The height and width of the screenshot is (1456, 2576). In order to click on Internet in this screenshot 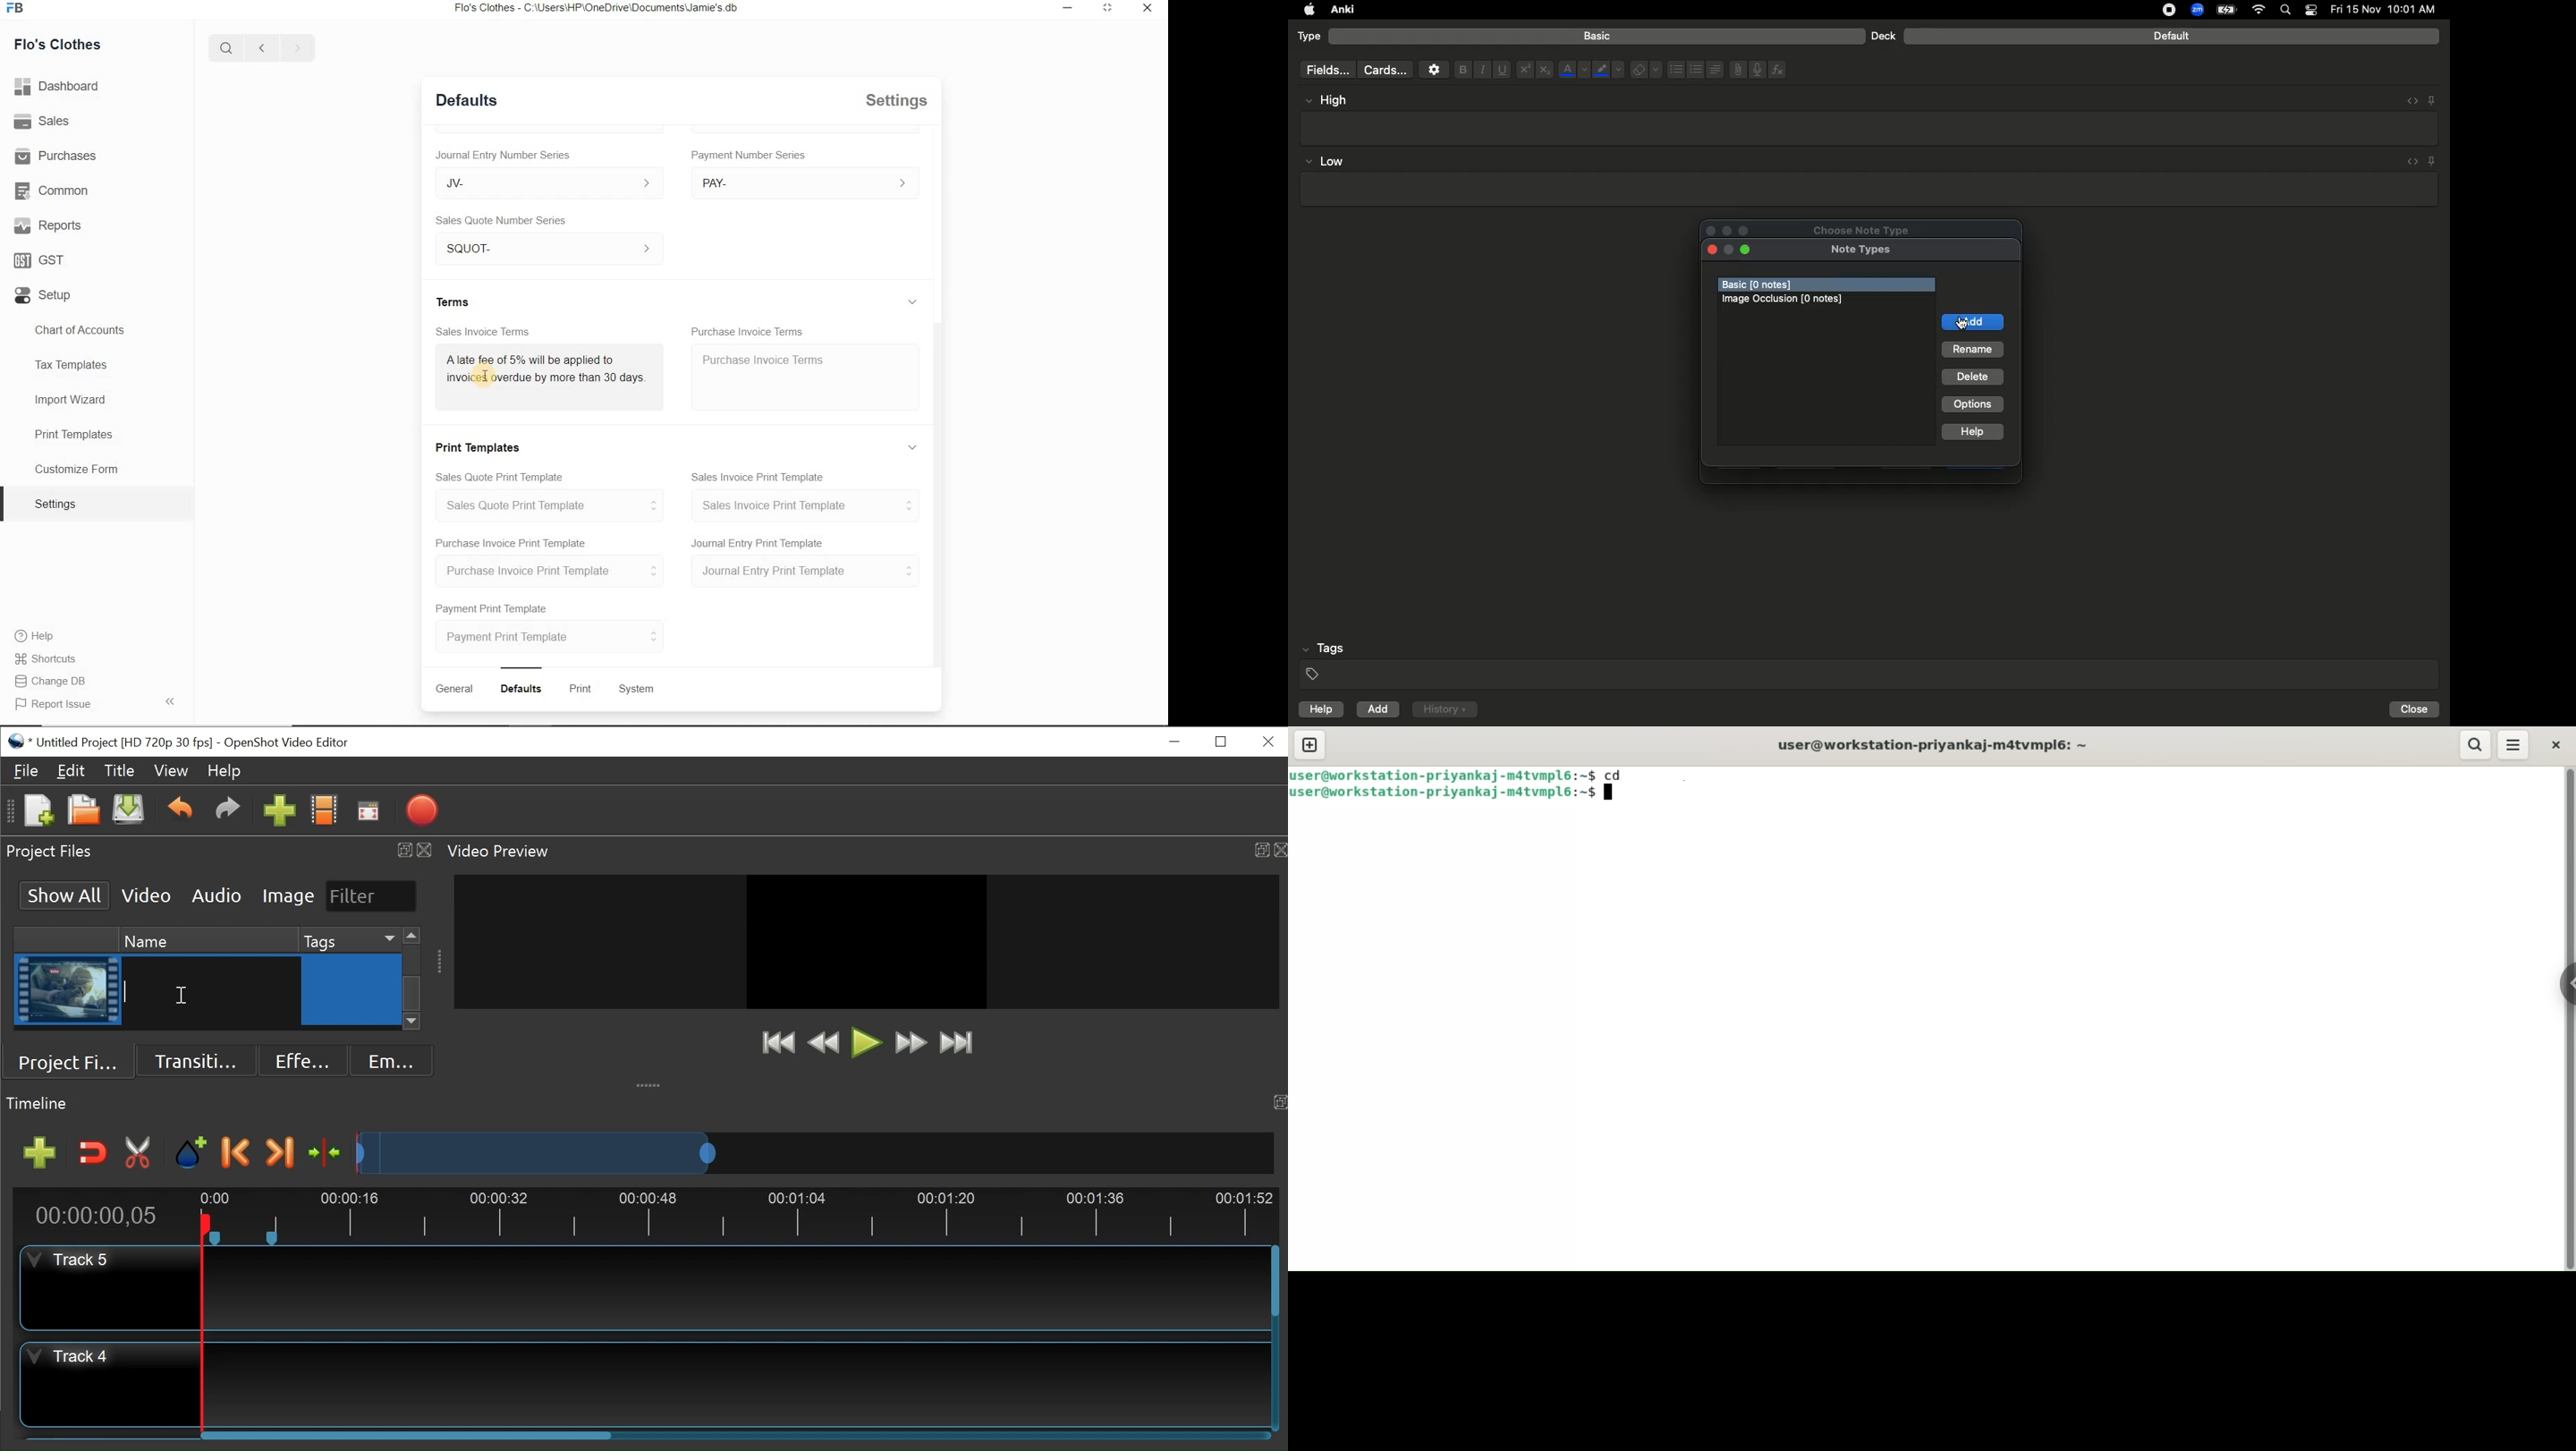, I will do `click(2260, 10)`.